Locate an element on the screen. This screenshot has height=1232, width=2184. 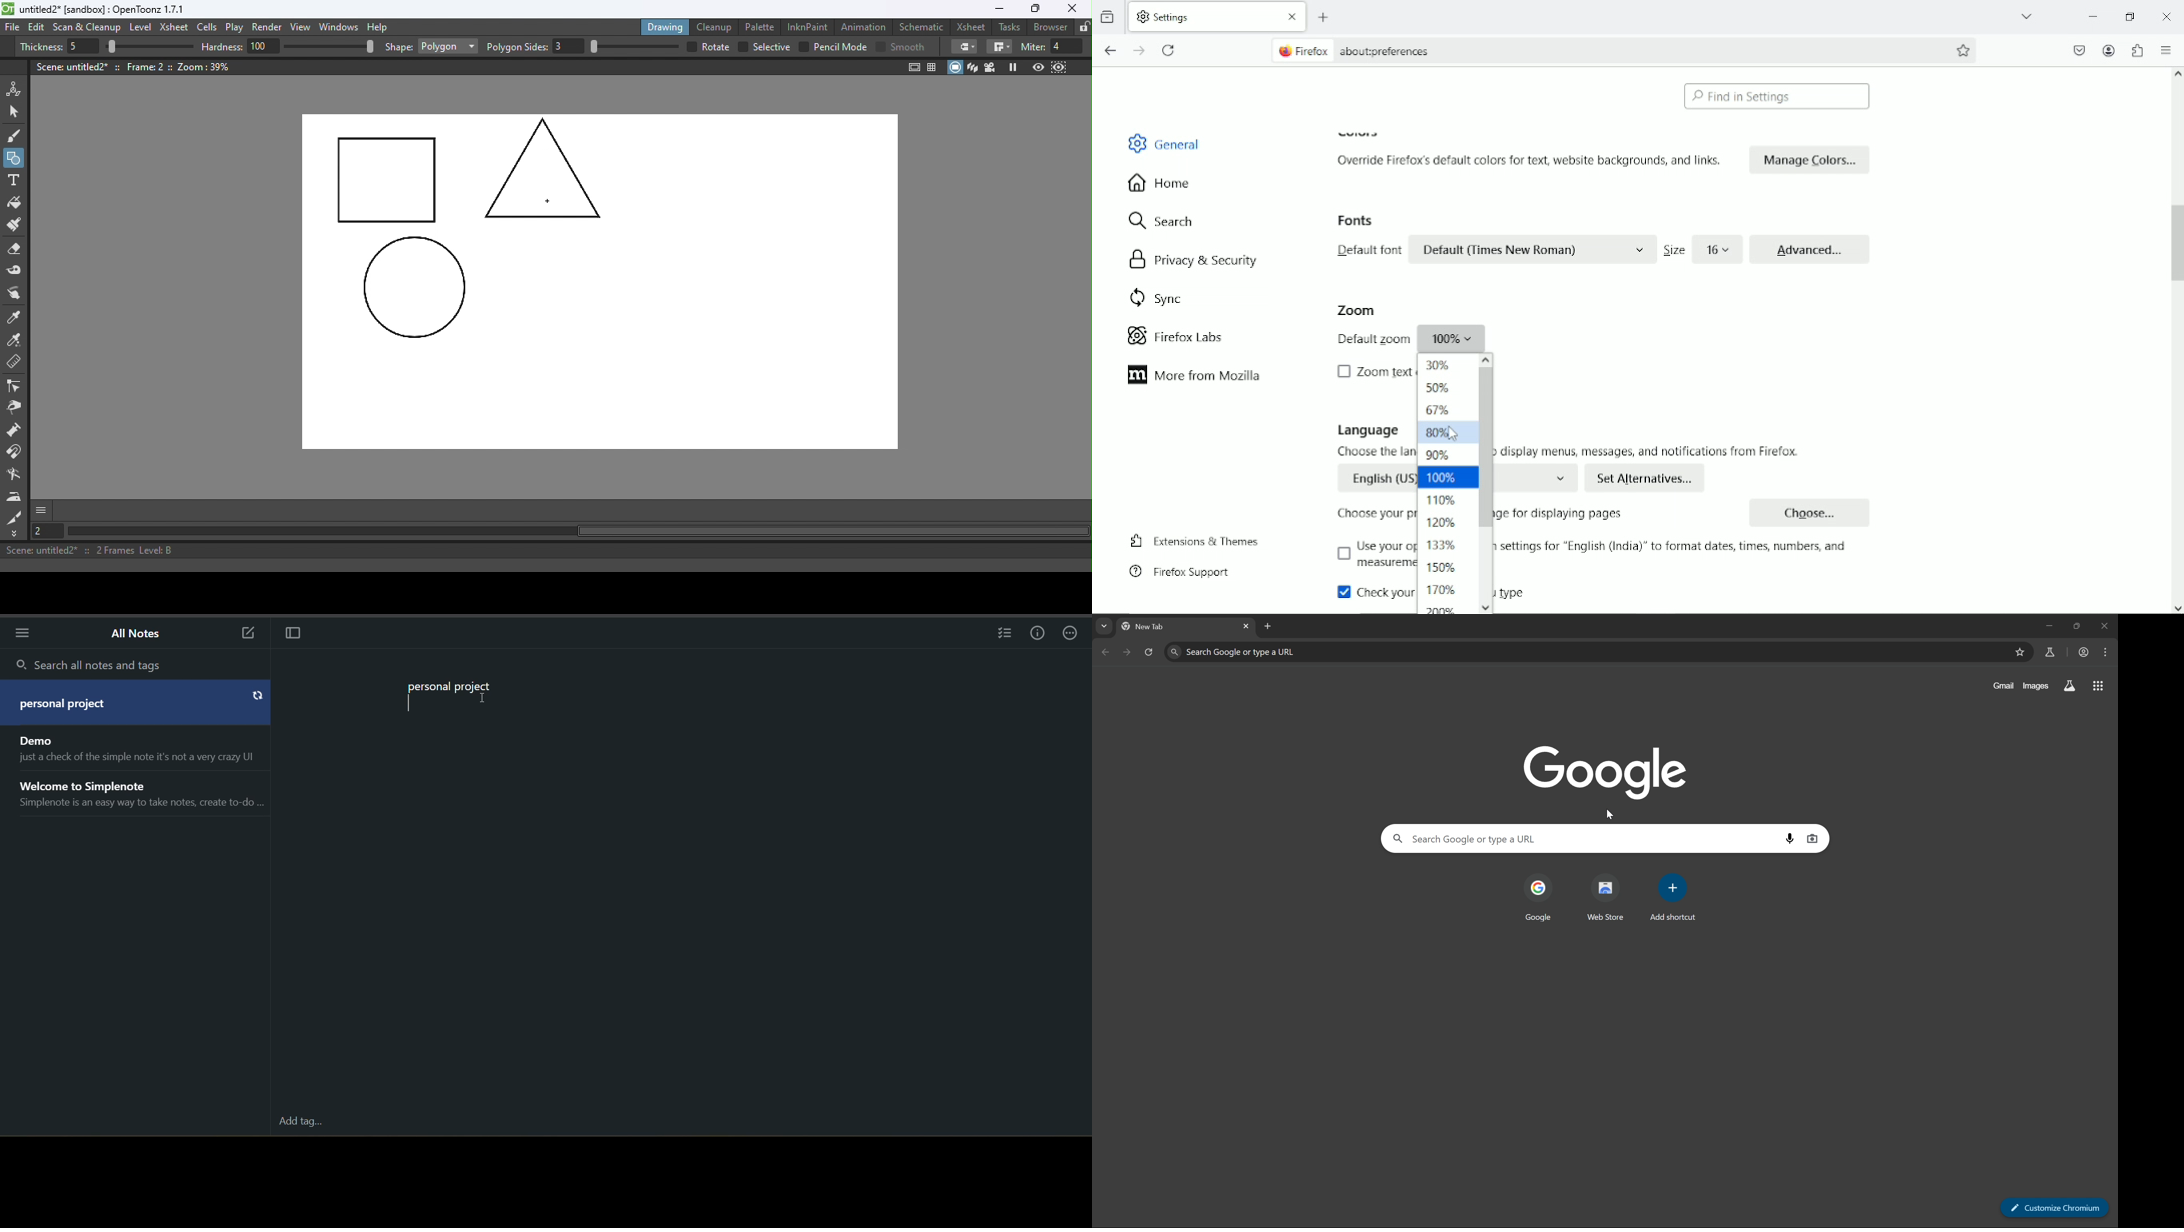
search all notes and tags is located at coordinates (140, 666).